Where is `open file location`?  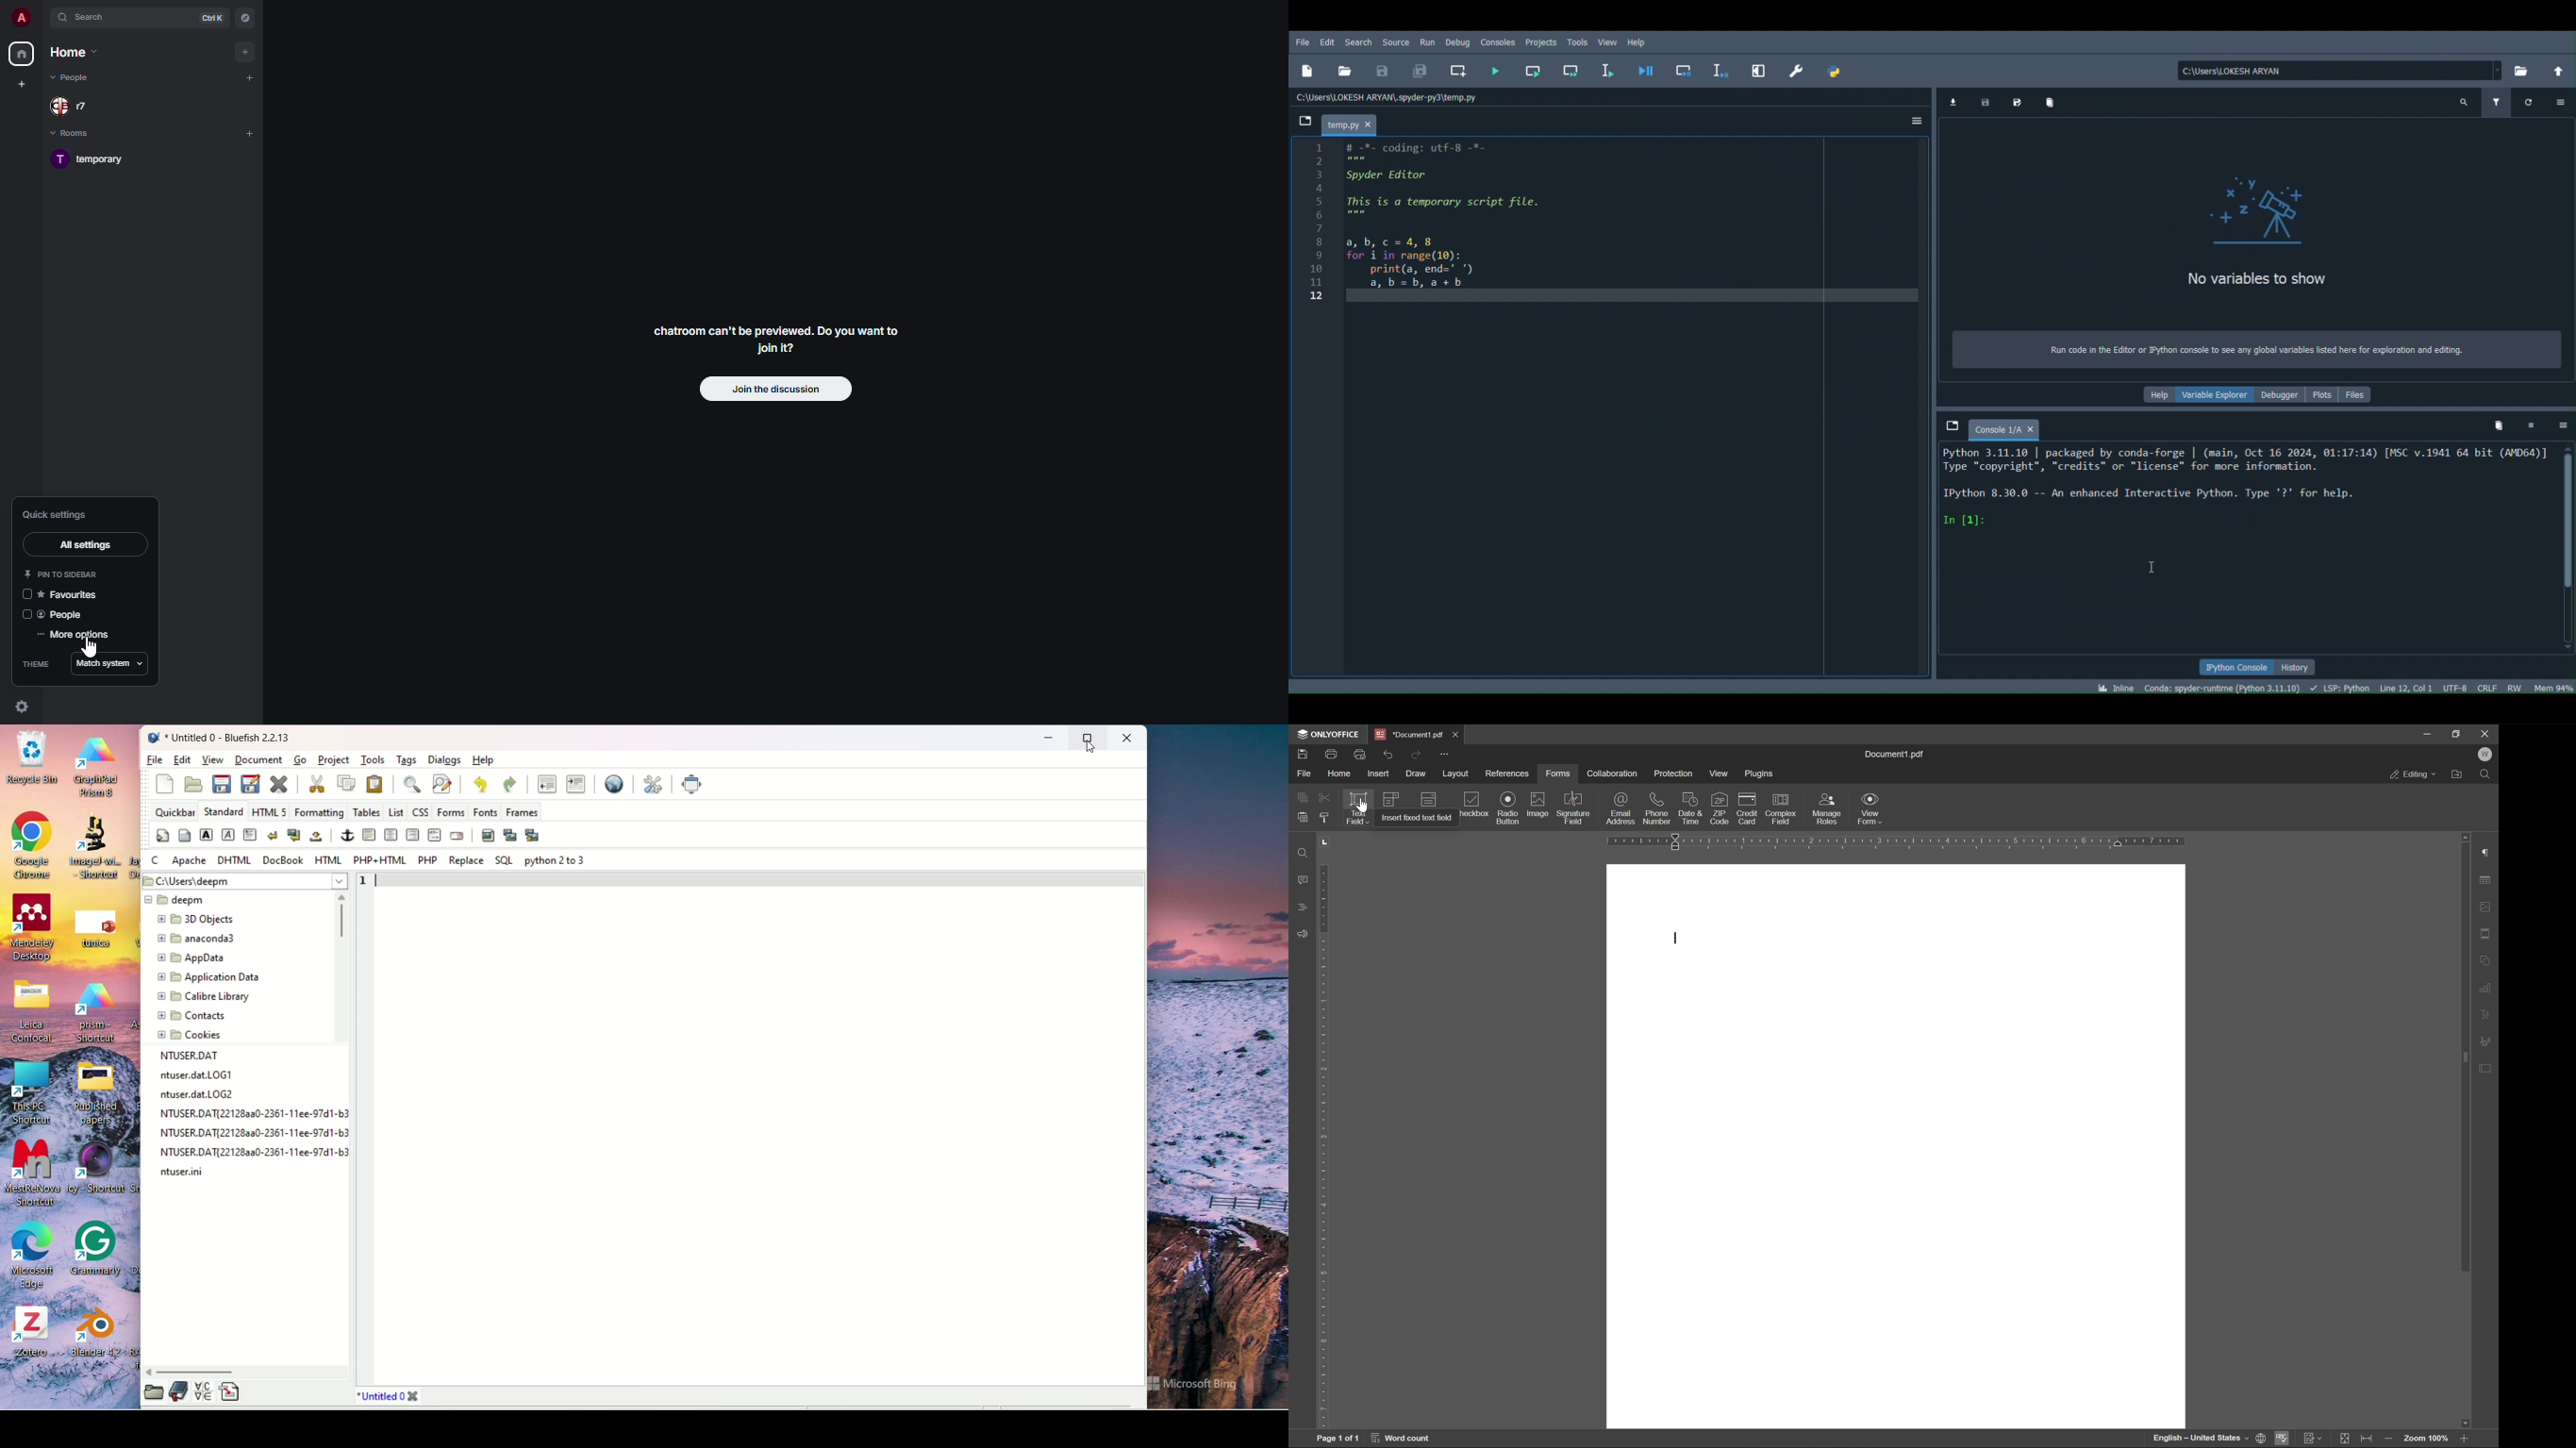
open file location is located at coordinates (2460, 773).